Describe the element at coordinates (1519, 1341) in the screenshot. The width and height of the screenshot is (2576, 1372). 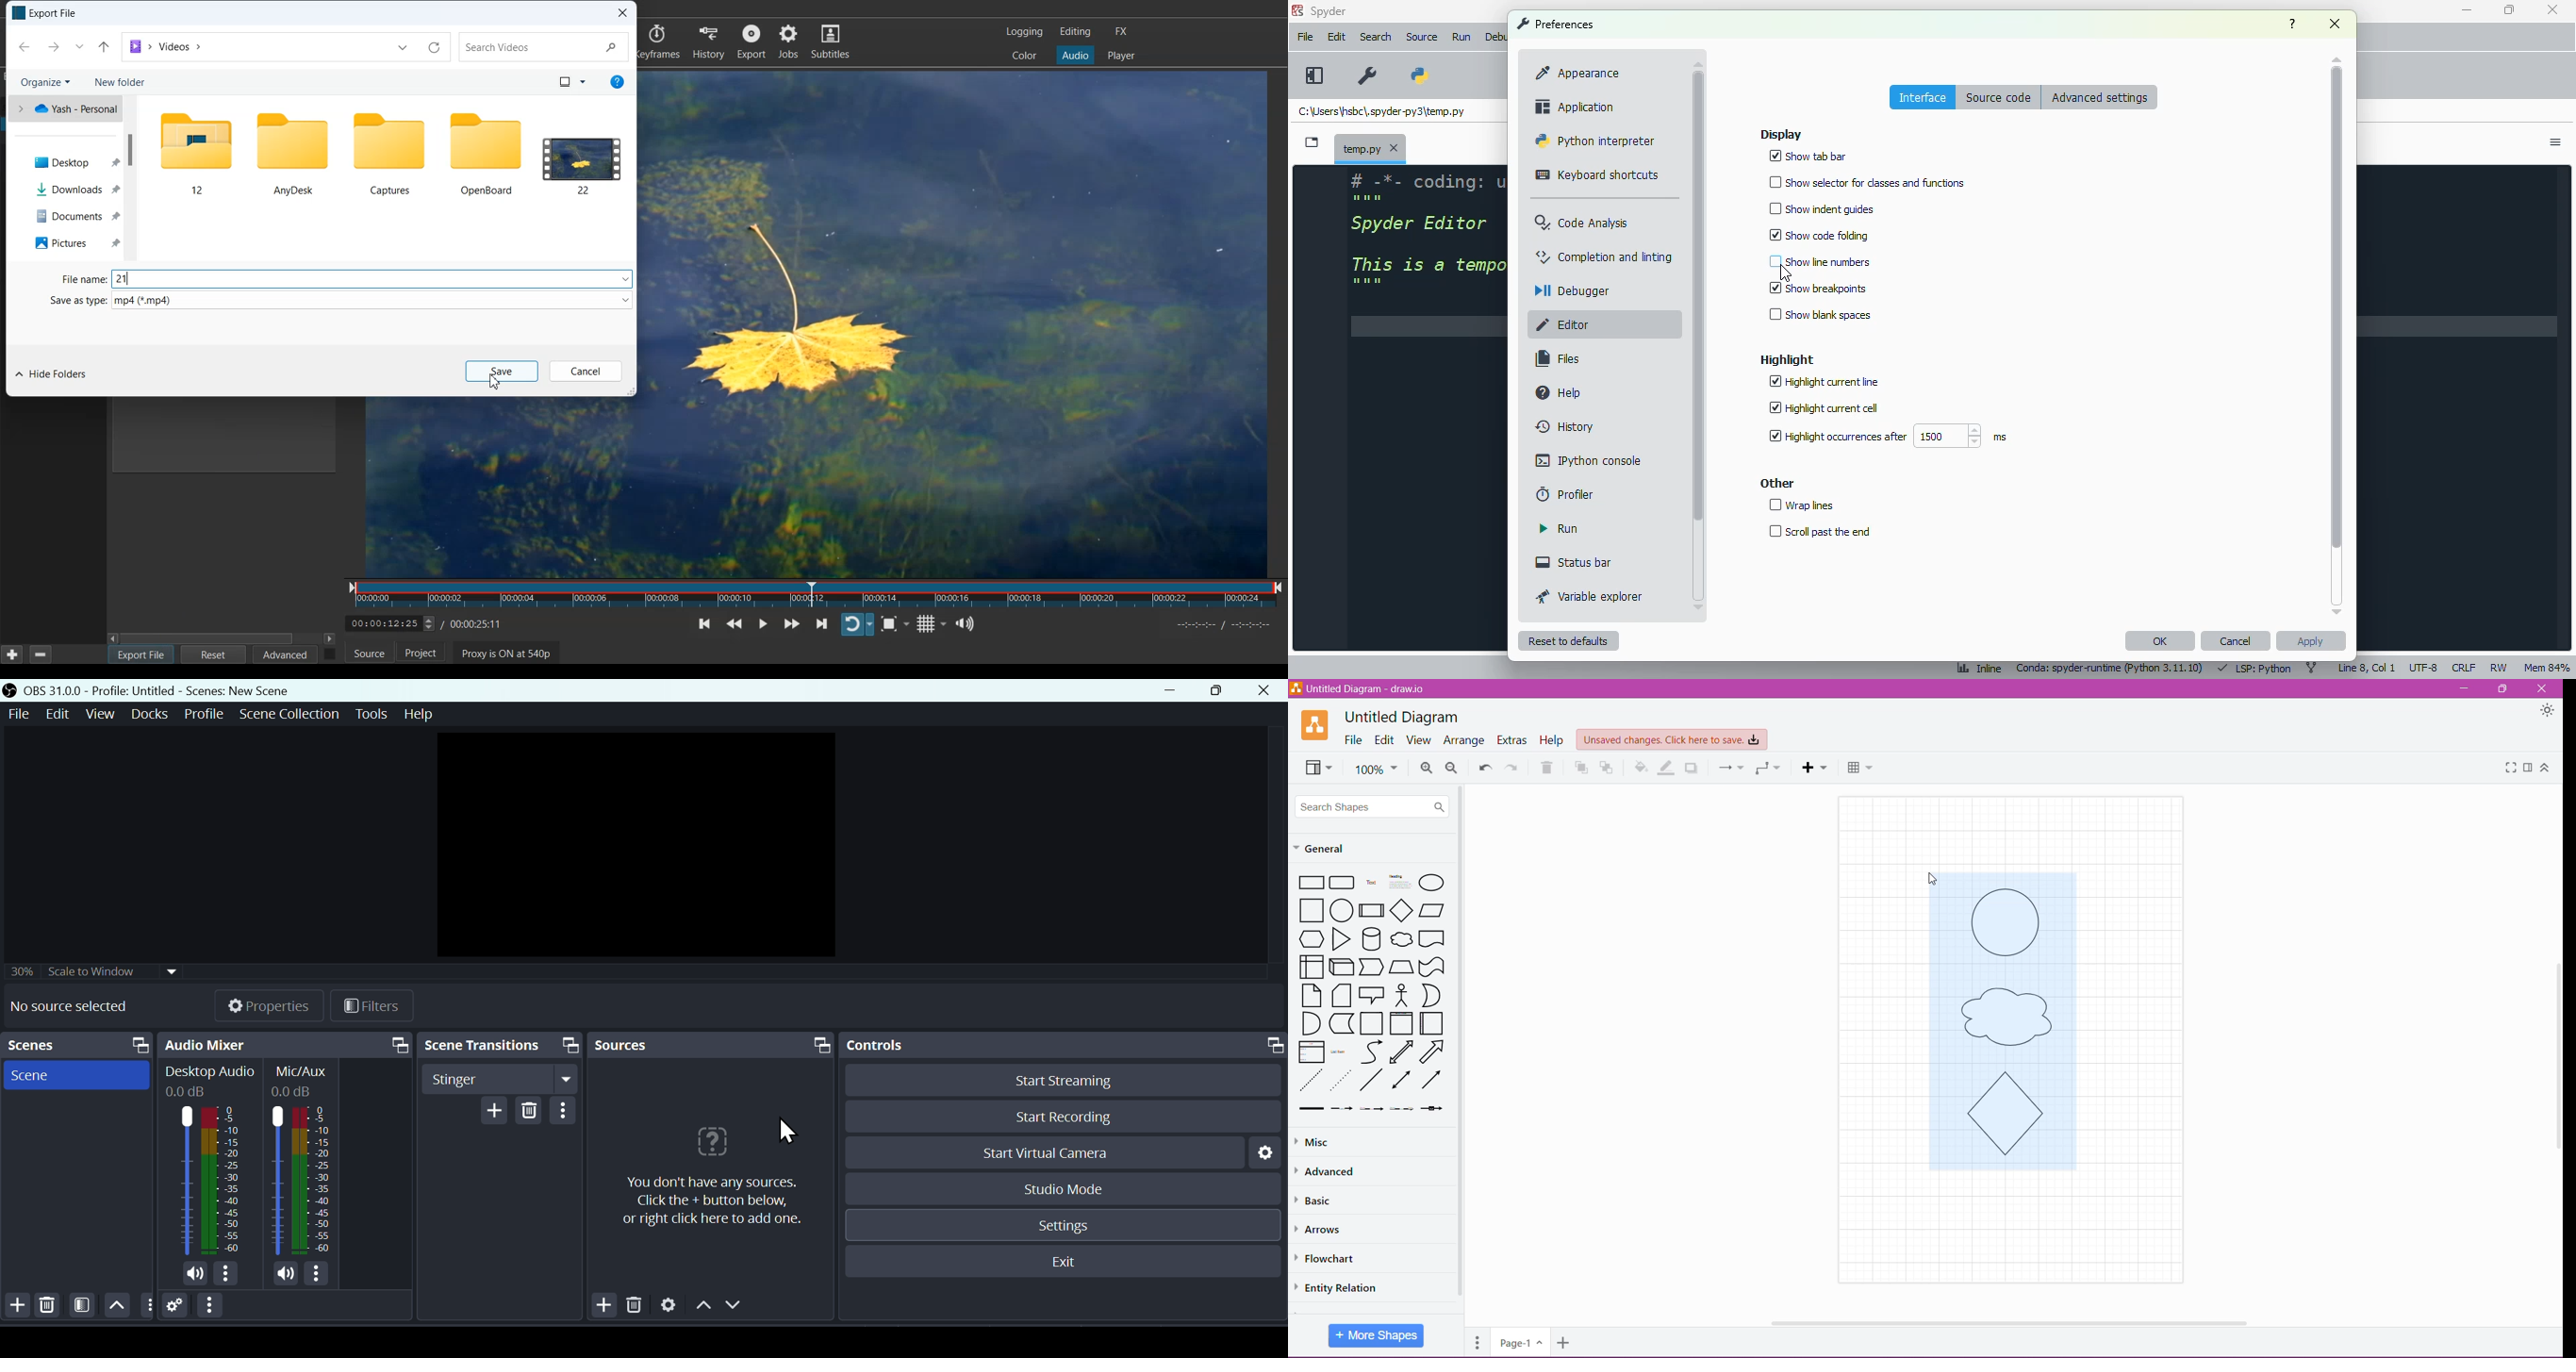
I see `Page 1` at that location.